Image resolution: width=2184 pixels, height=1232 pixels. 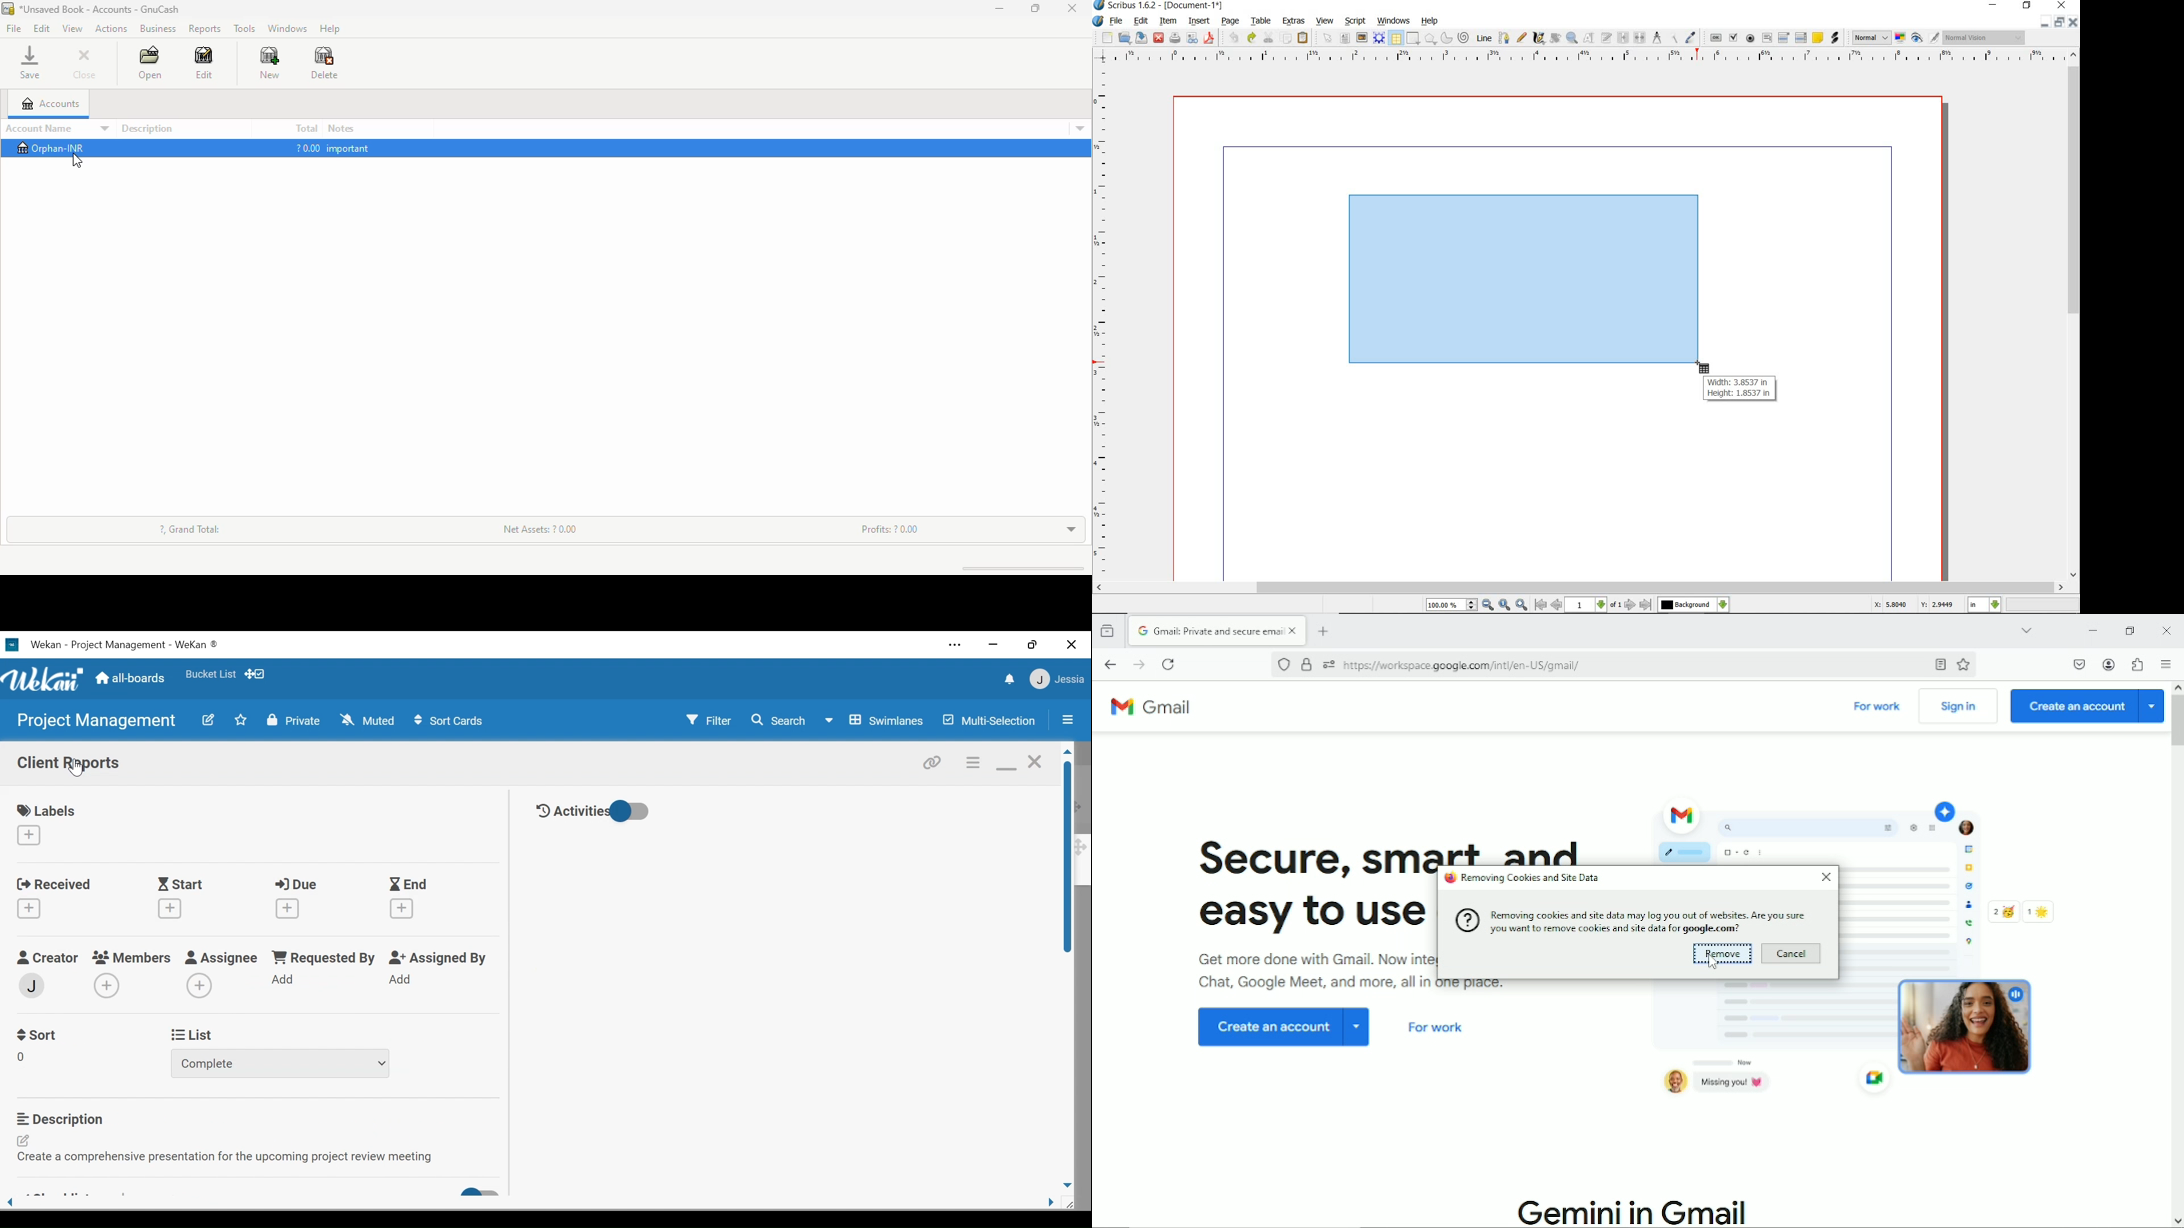 I want to click on description, so click(x=147, y=128).